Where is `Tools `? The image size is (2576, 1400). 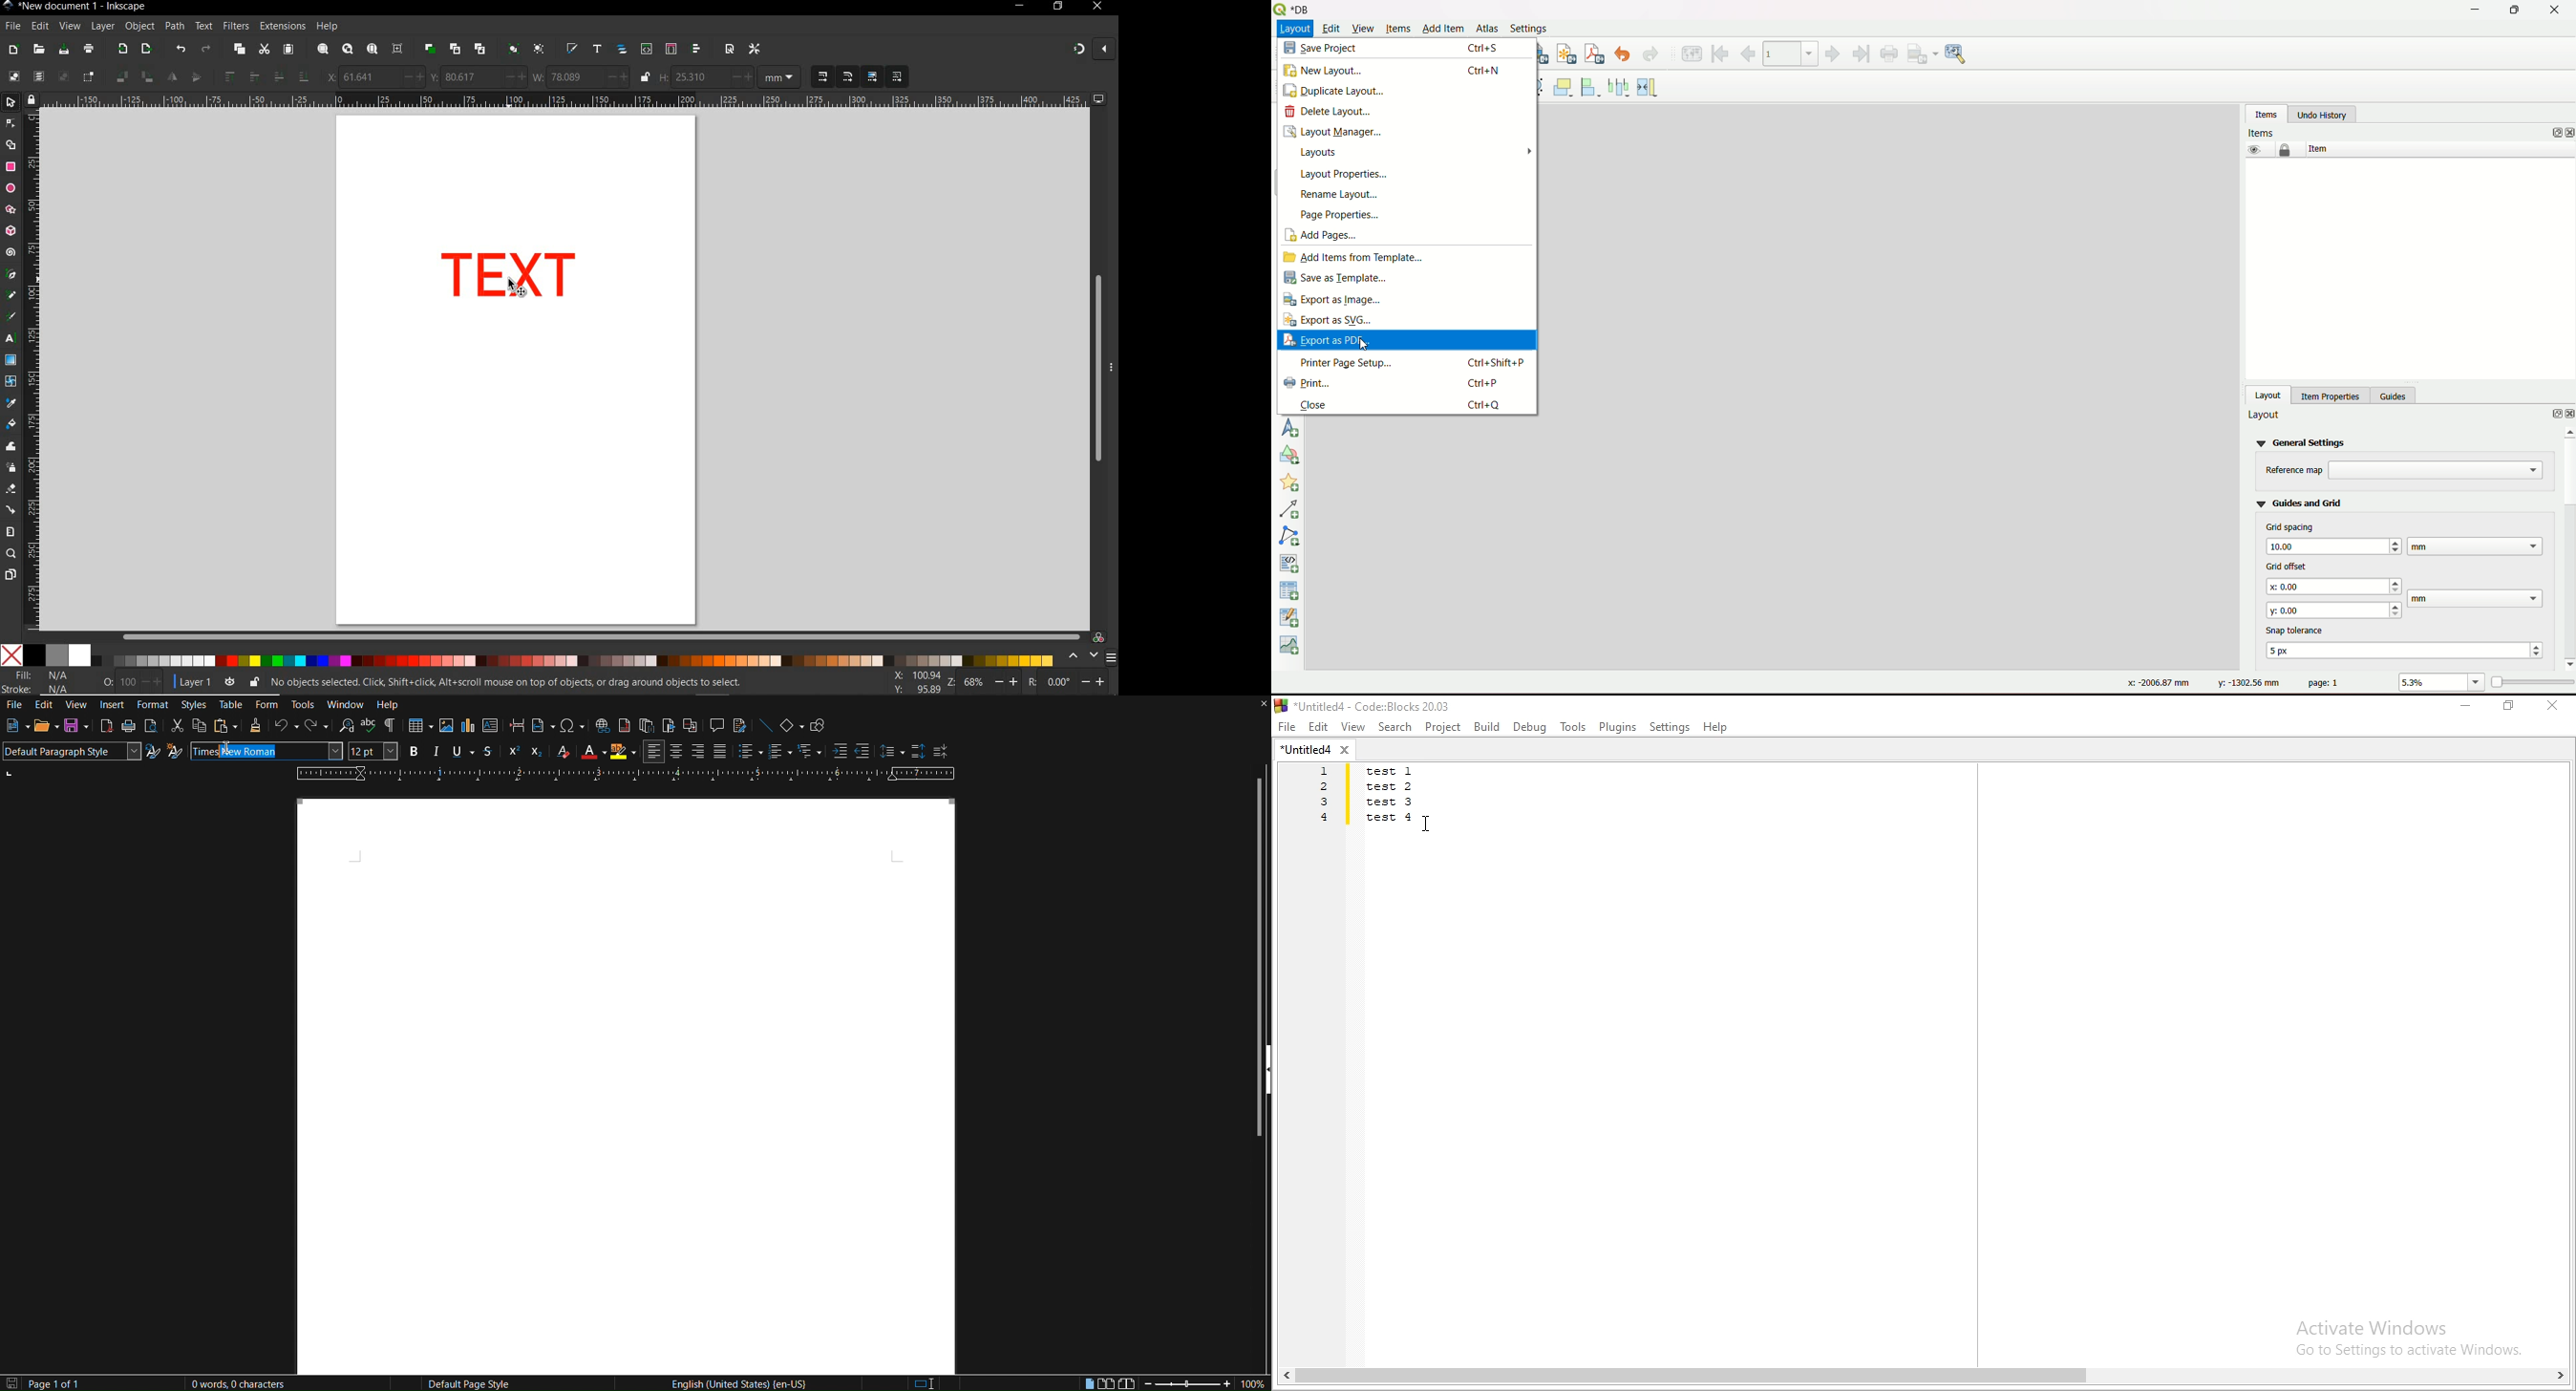 Tools  is located at coordinates (1571, 726).